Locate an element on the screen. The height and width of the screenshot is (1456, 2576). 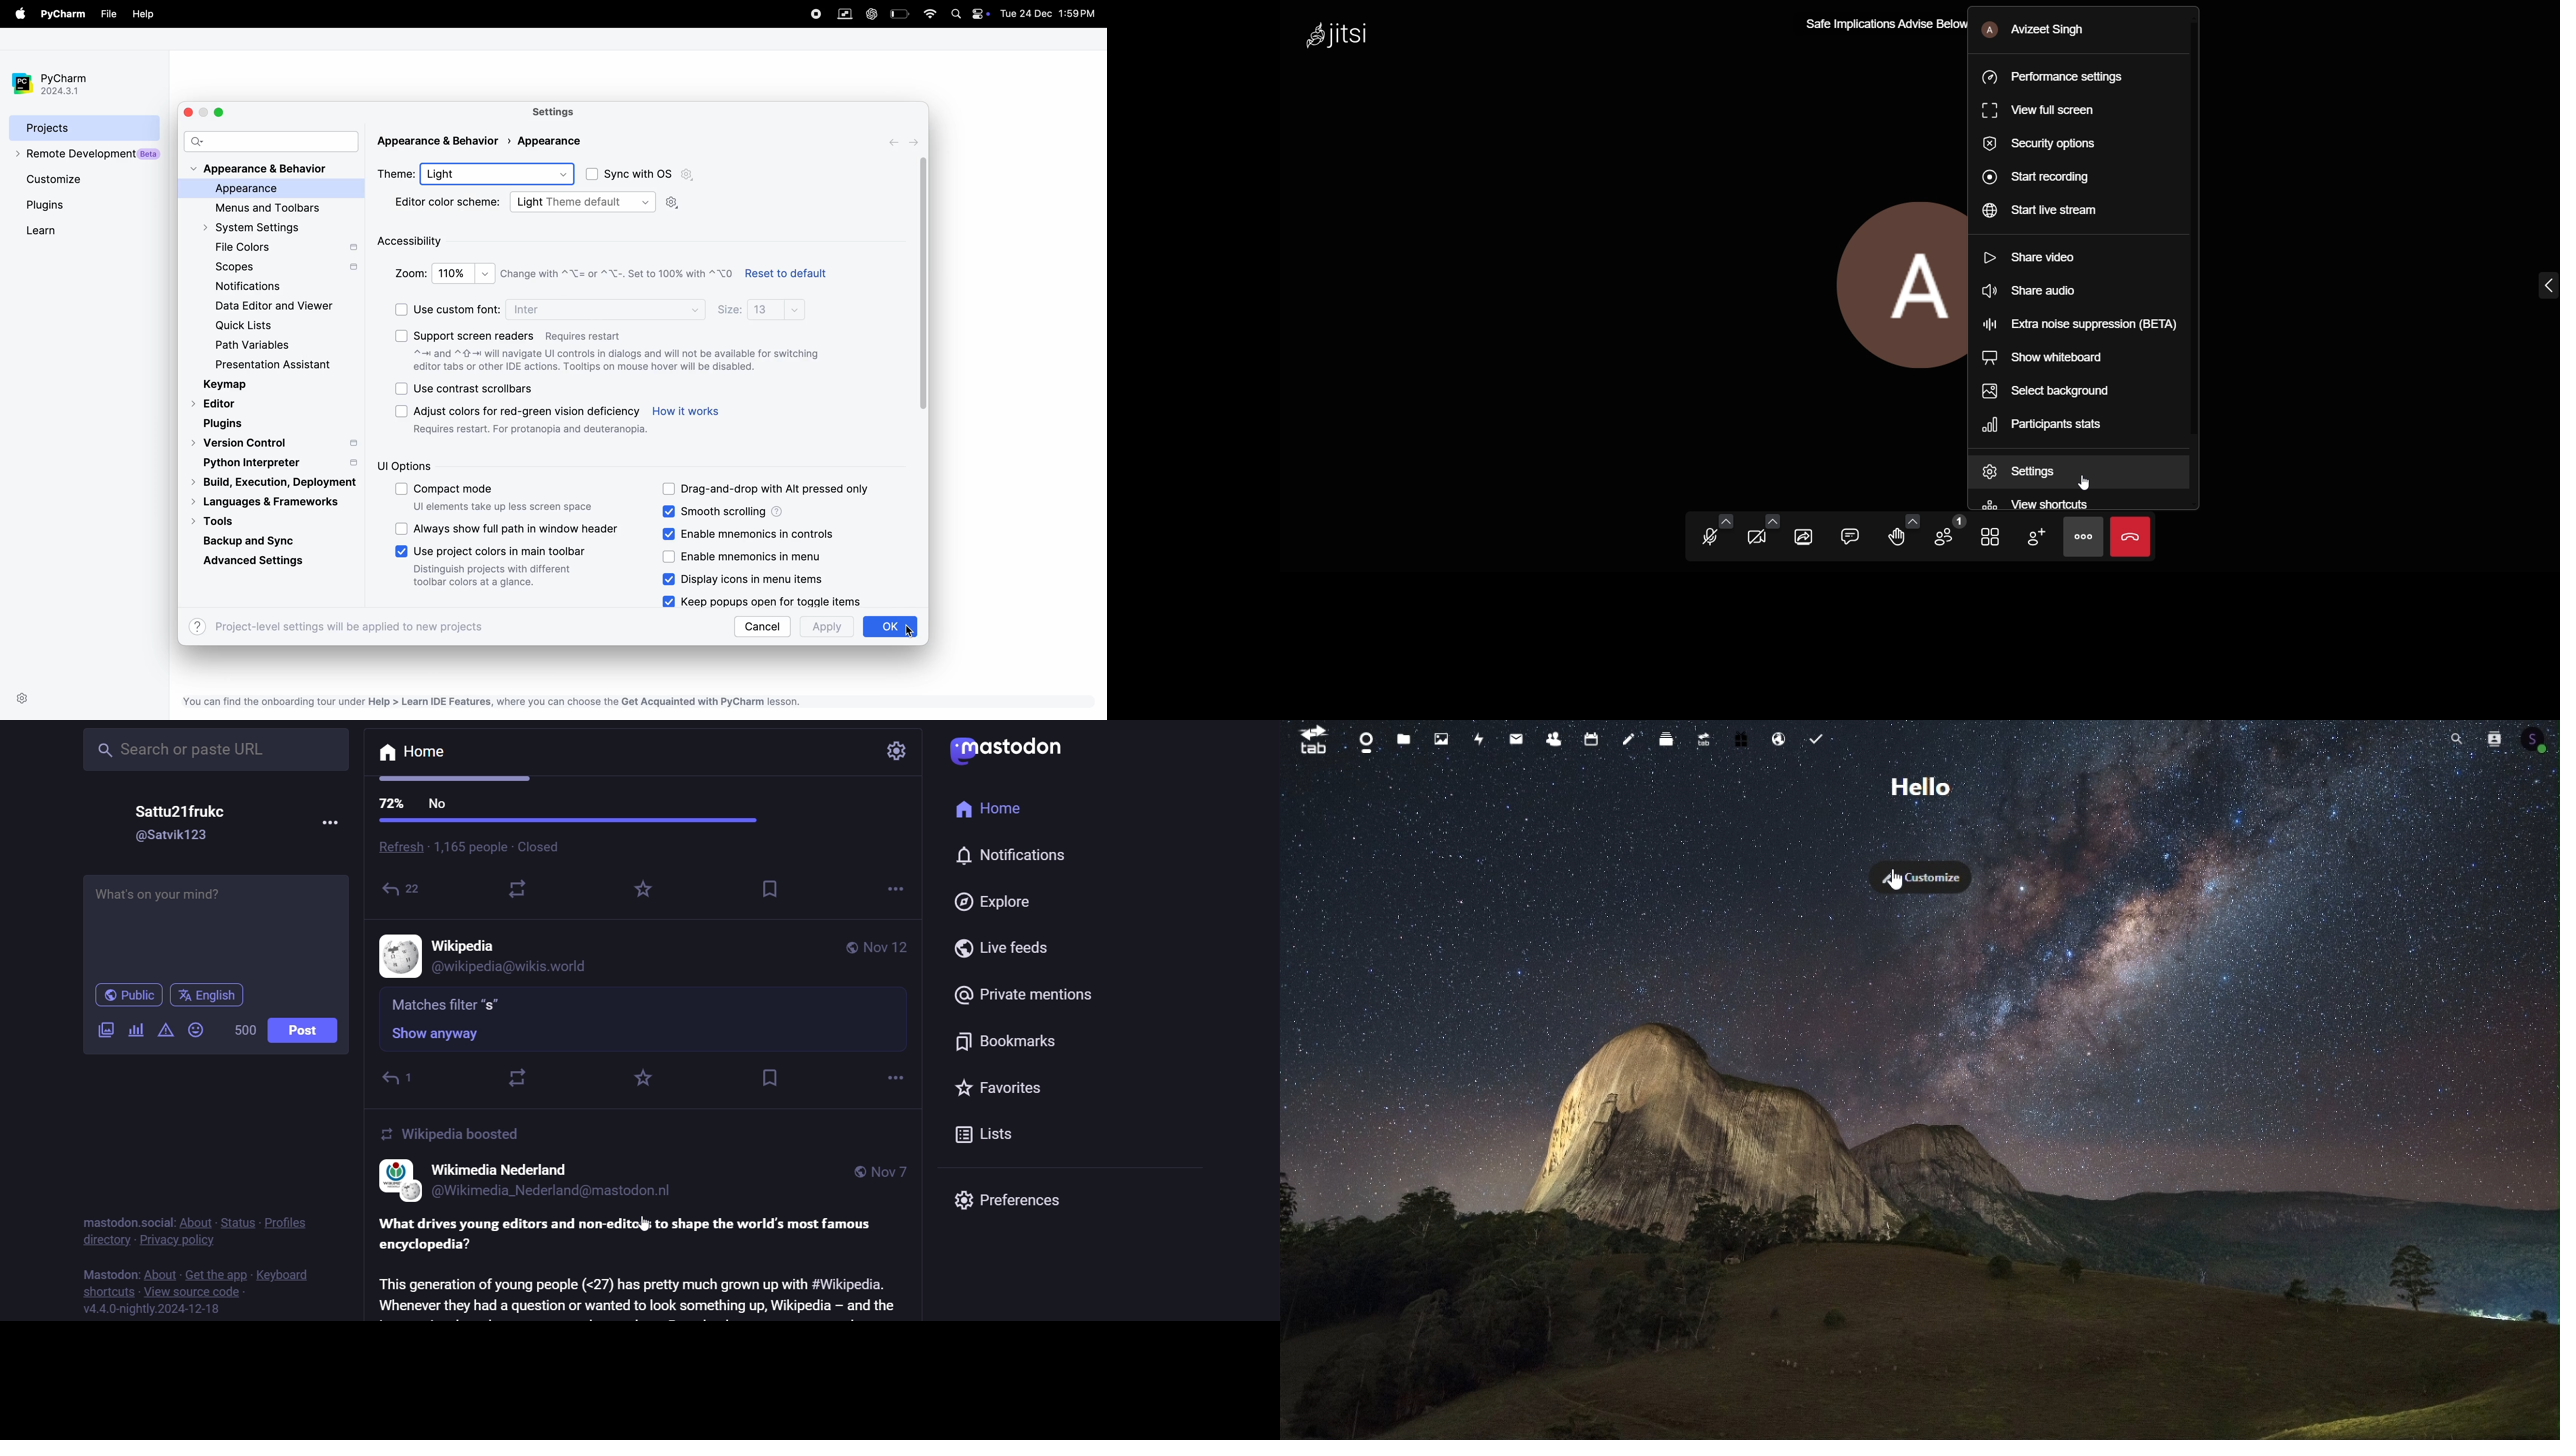
enable mnemonic controls is located at coordinates (763, 532).